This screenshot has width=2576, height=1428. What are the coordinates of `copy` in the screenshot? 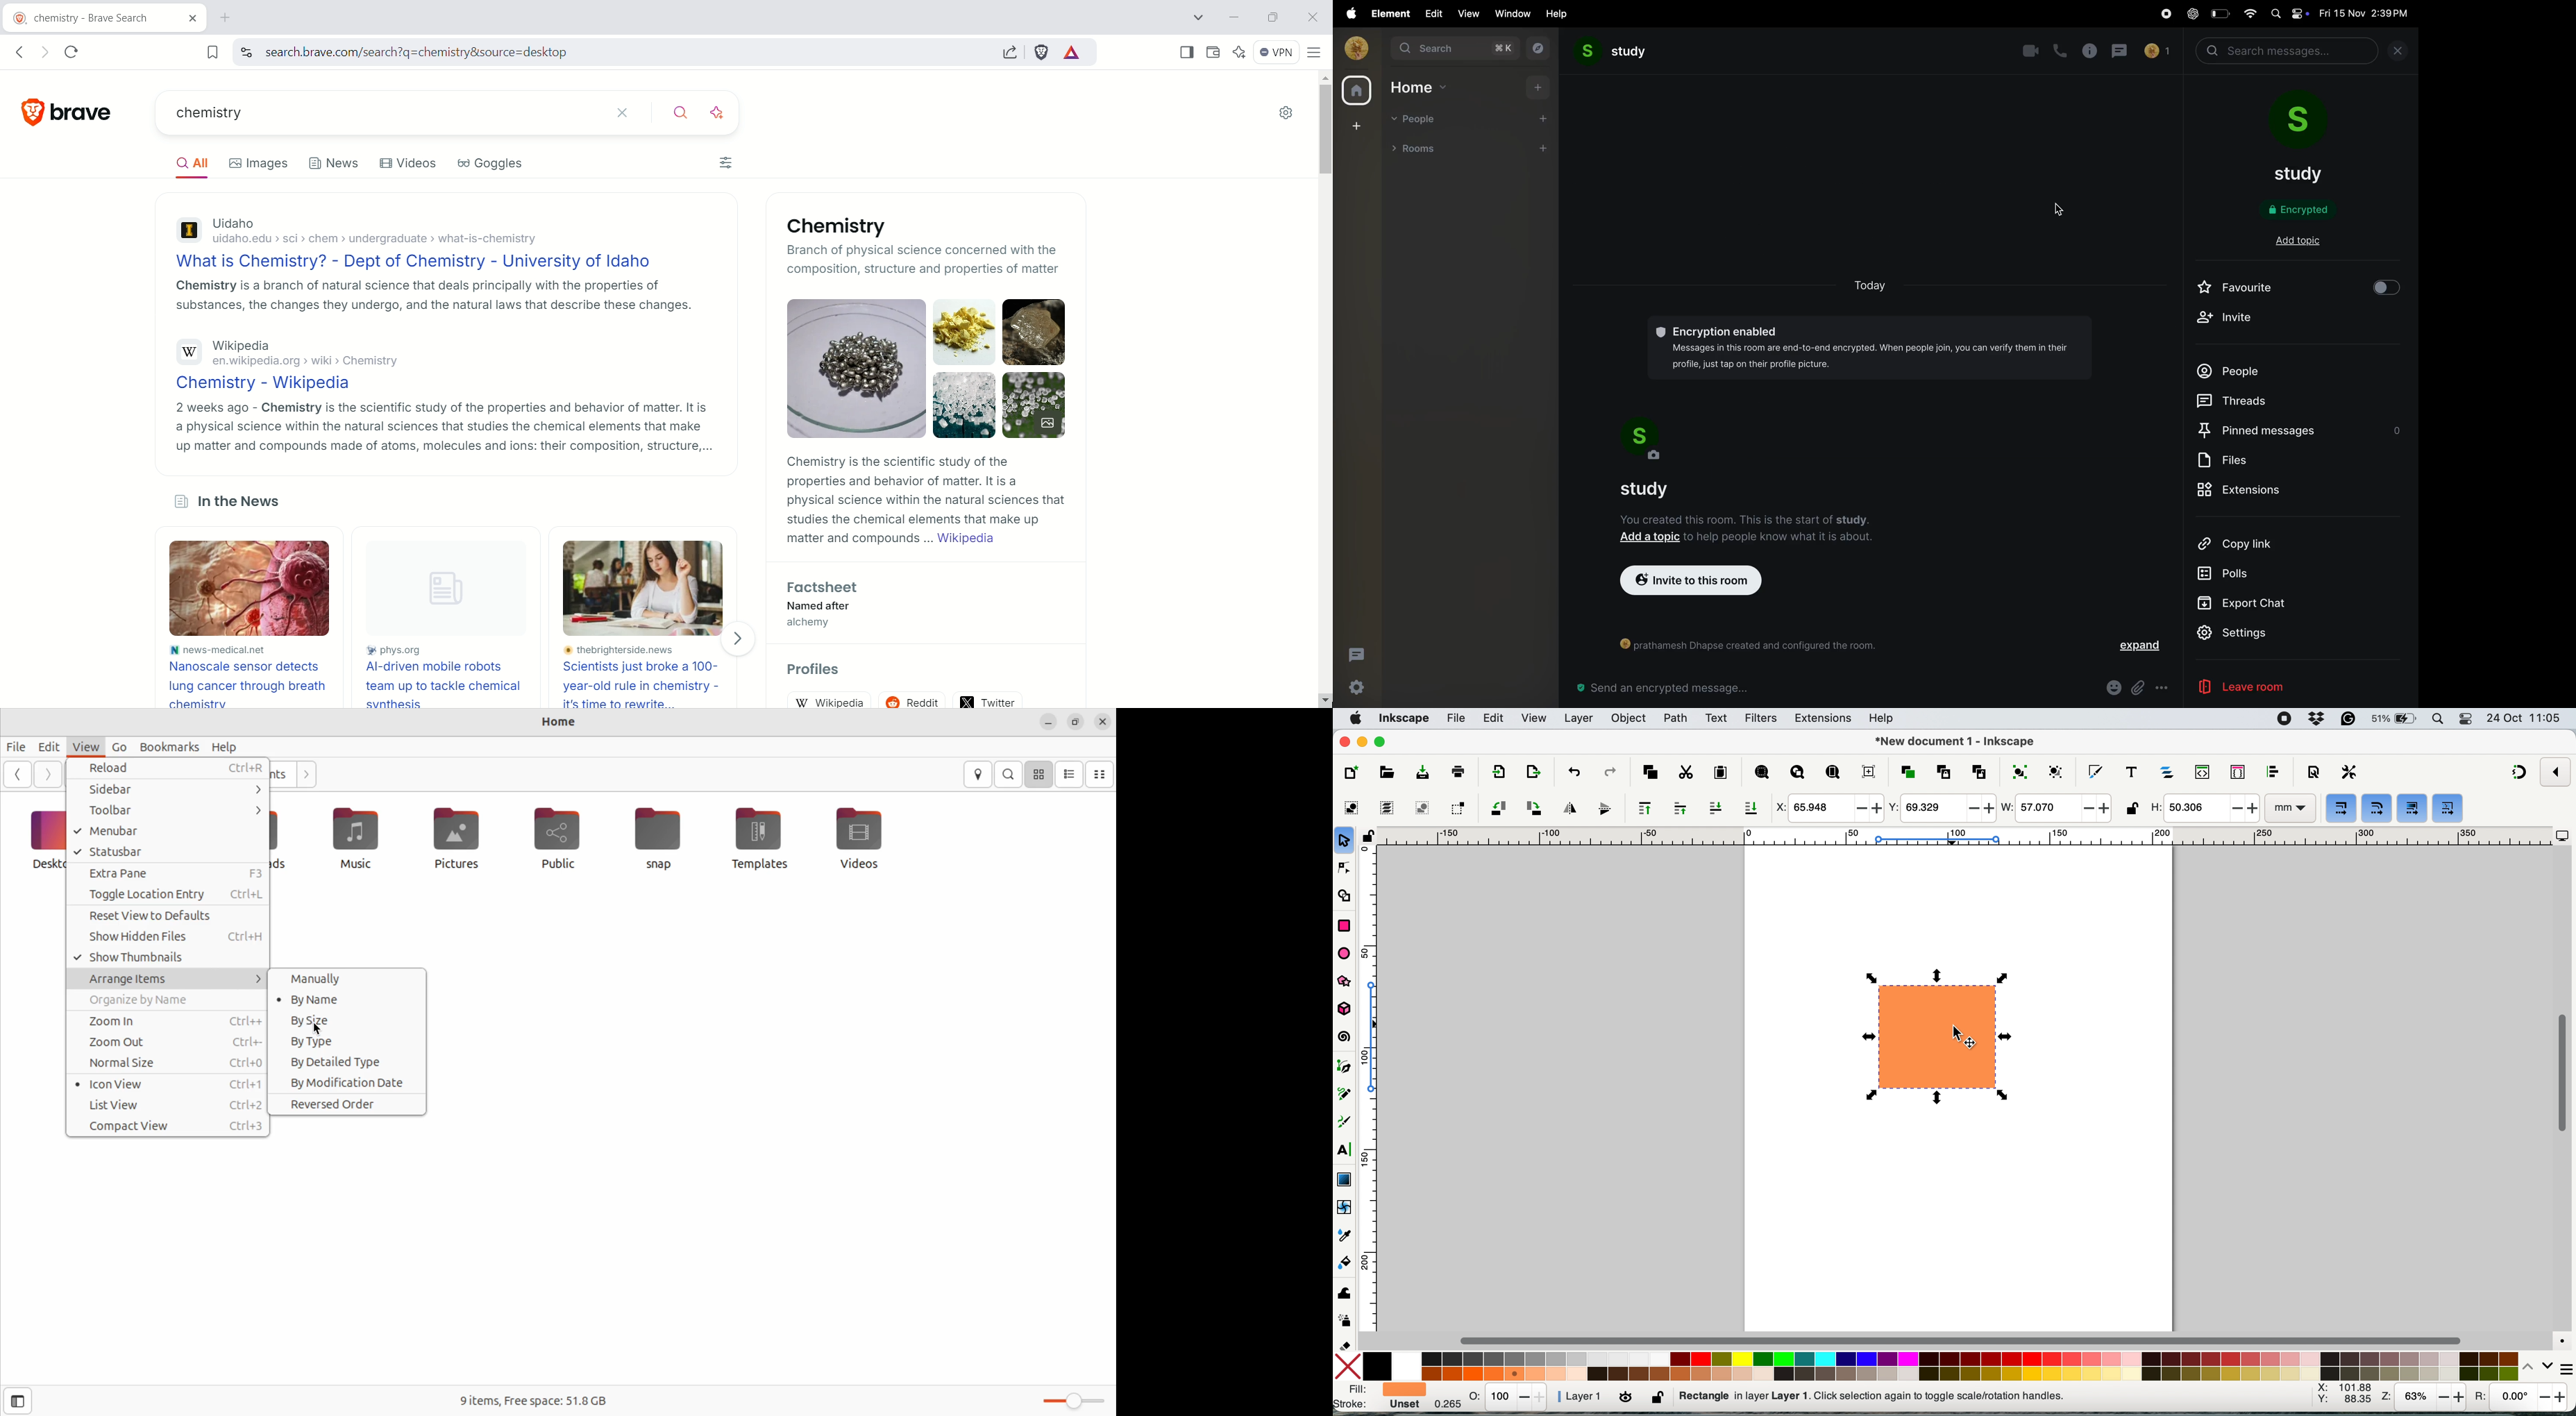 It's located at (1650, 771).